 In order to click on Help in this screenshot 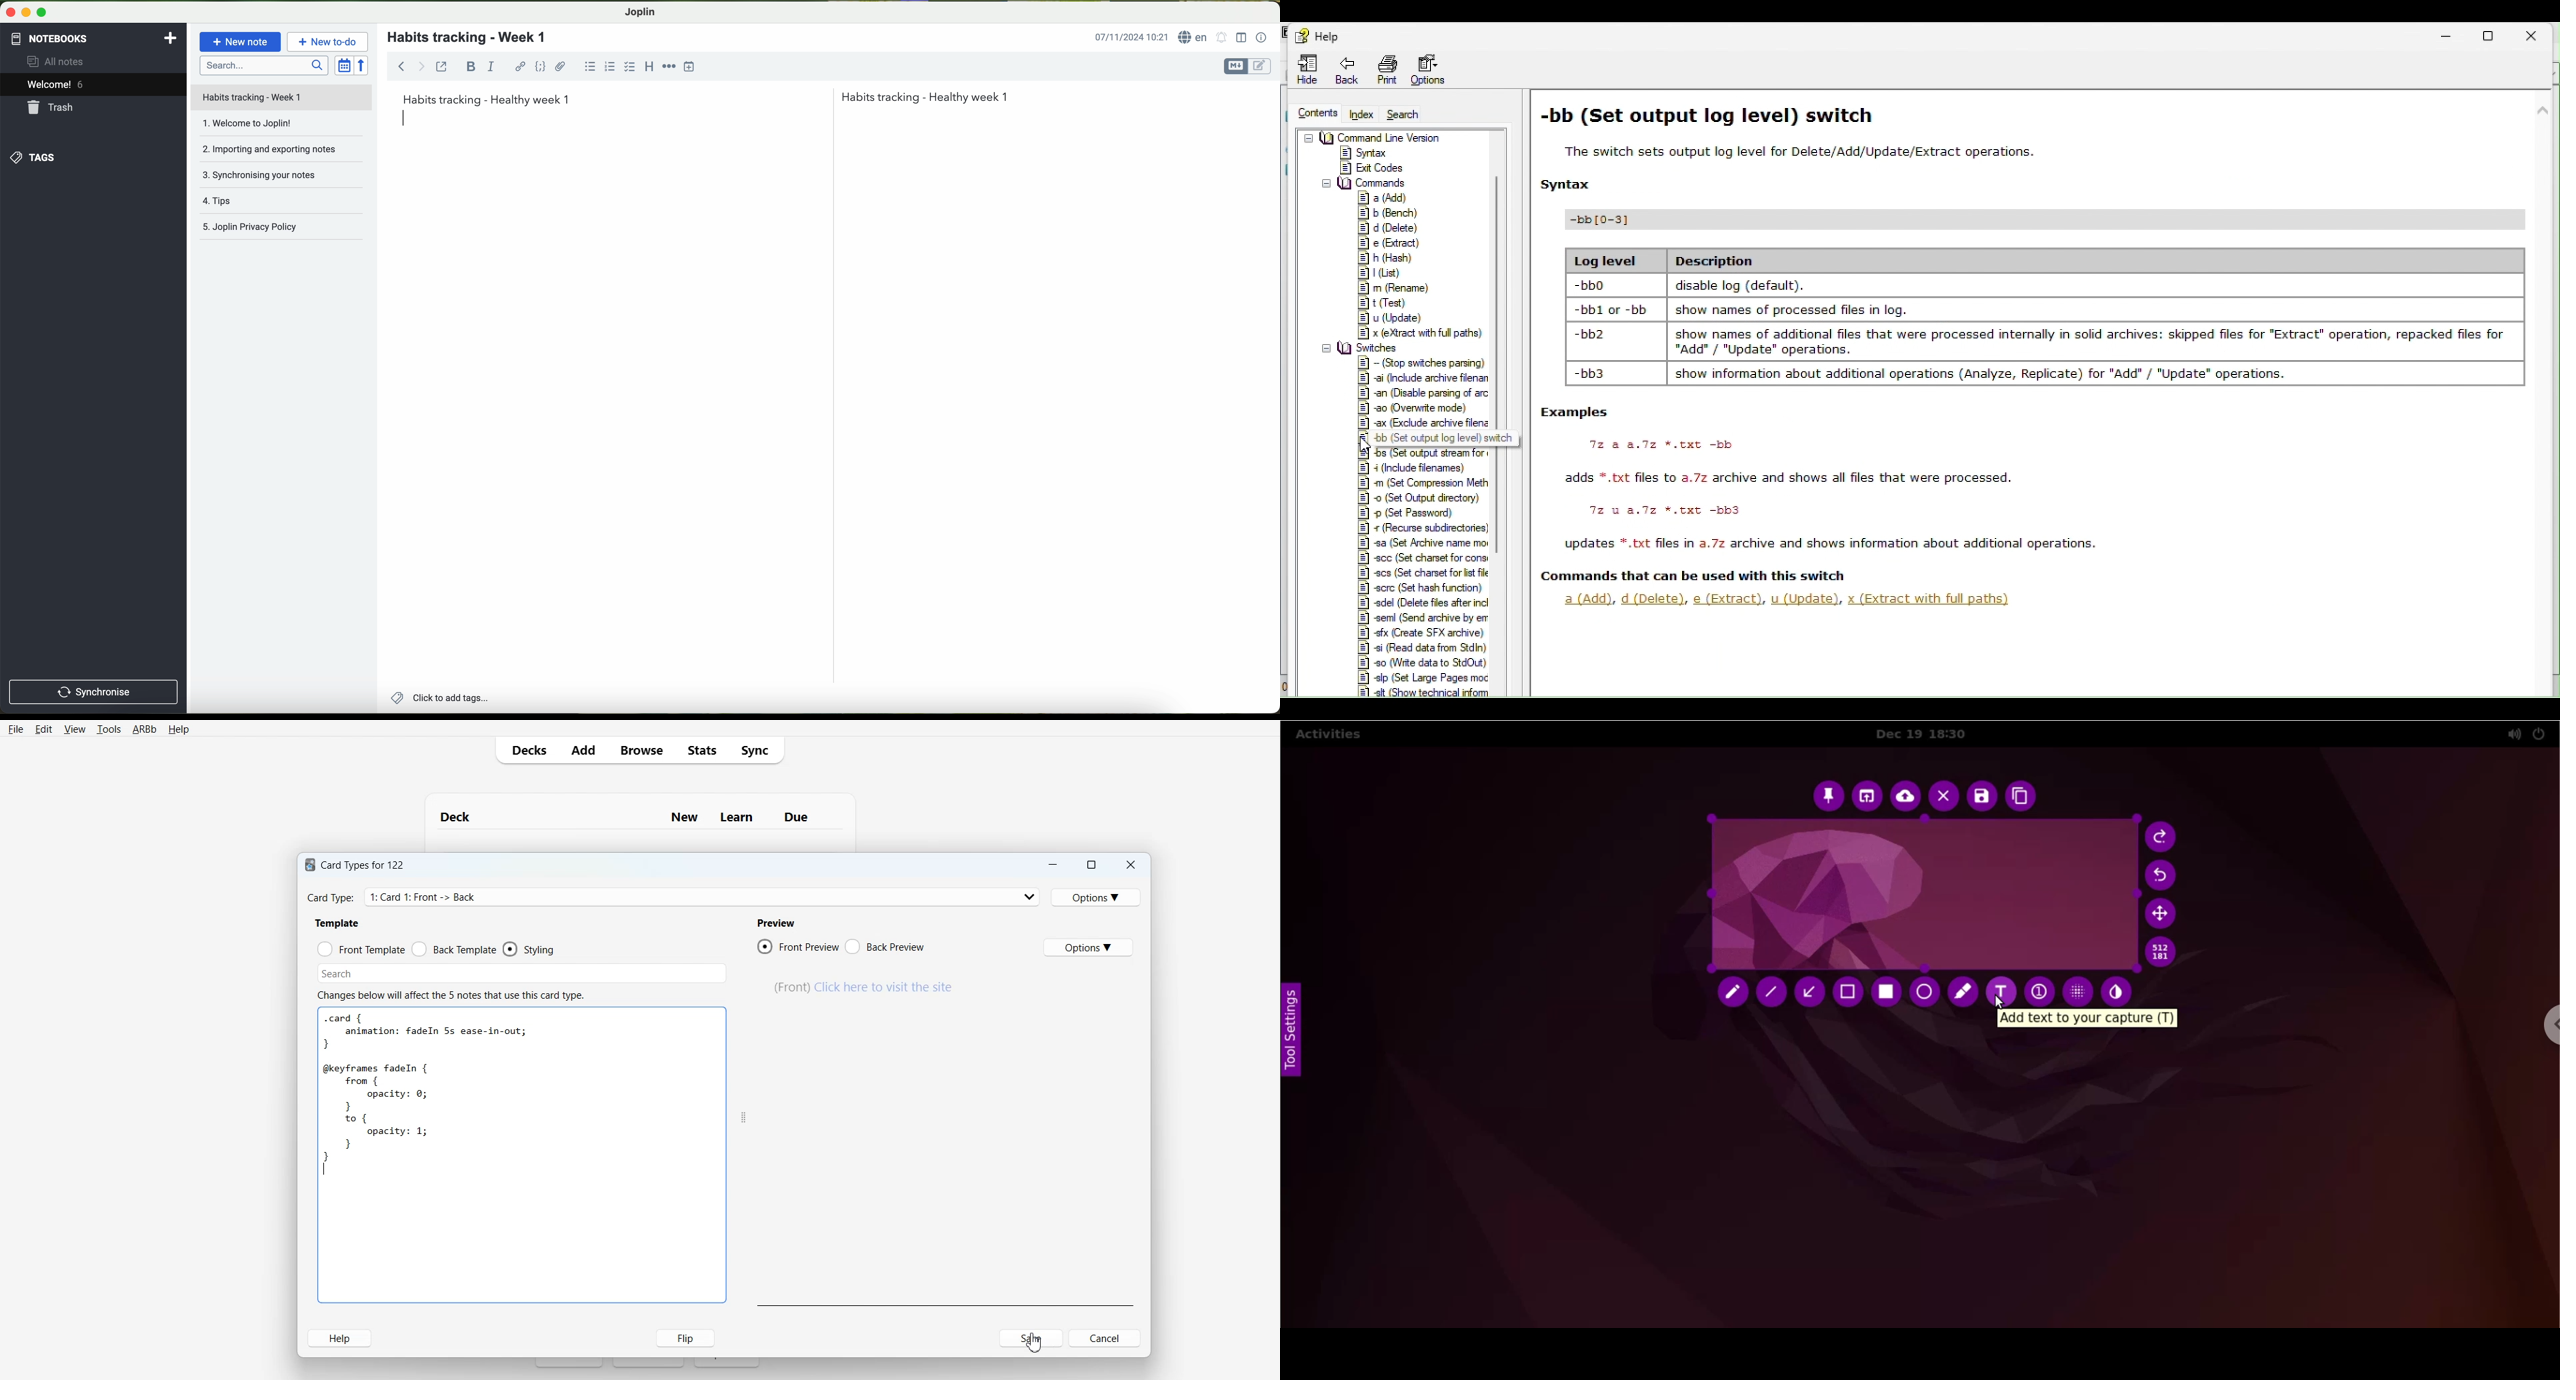, I will do `click(178, 730)`.